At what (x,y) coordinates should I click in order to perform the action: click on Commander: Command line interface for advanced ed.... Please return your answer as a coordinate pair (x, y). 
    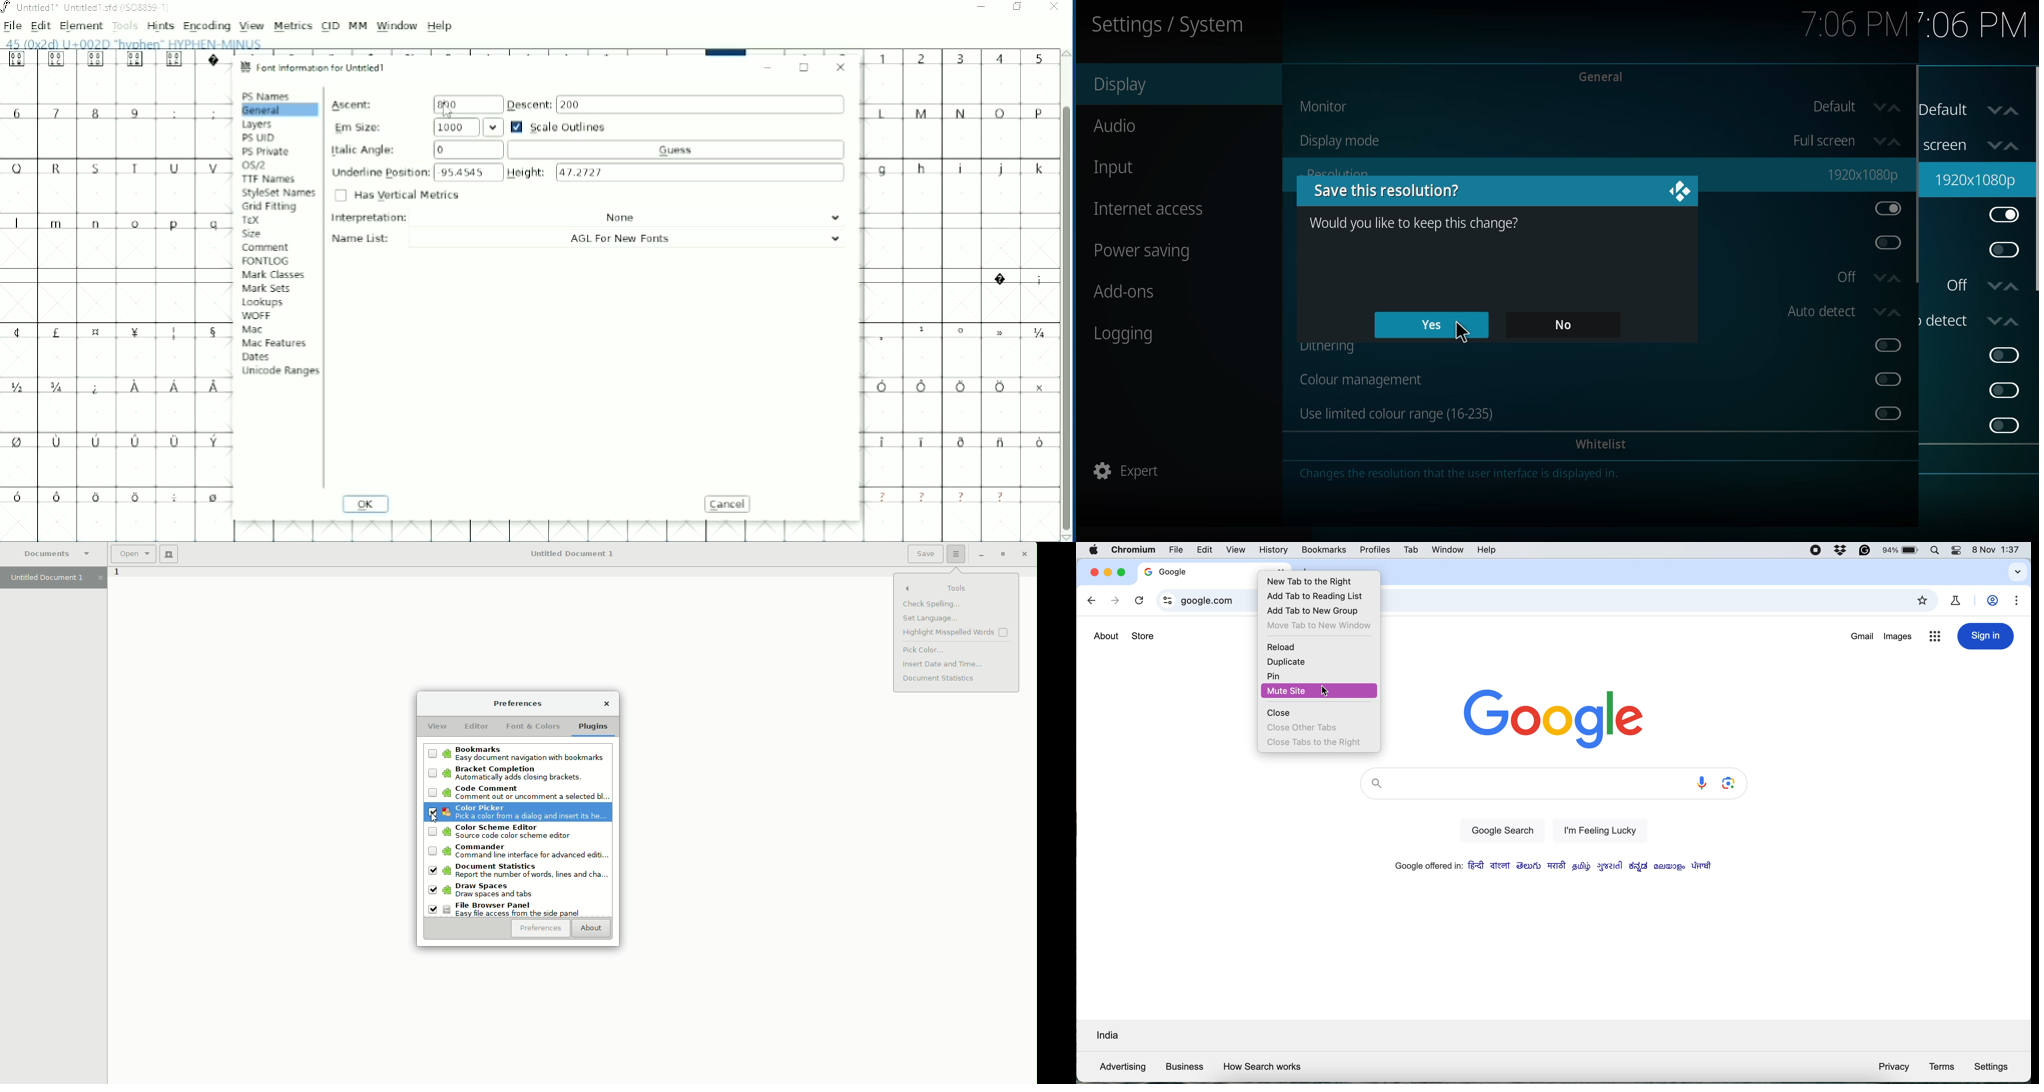
    Looking at the image, I should click on (518, 852).